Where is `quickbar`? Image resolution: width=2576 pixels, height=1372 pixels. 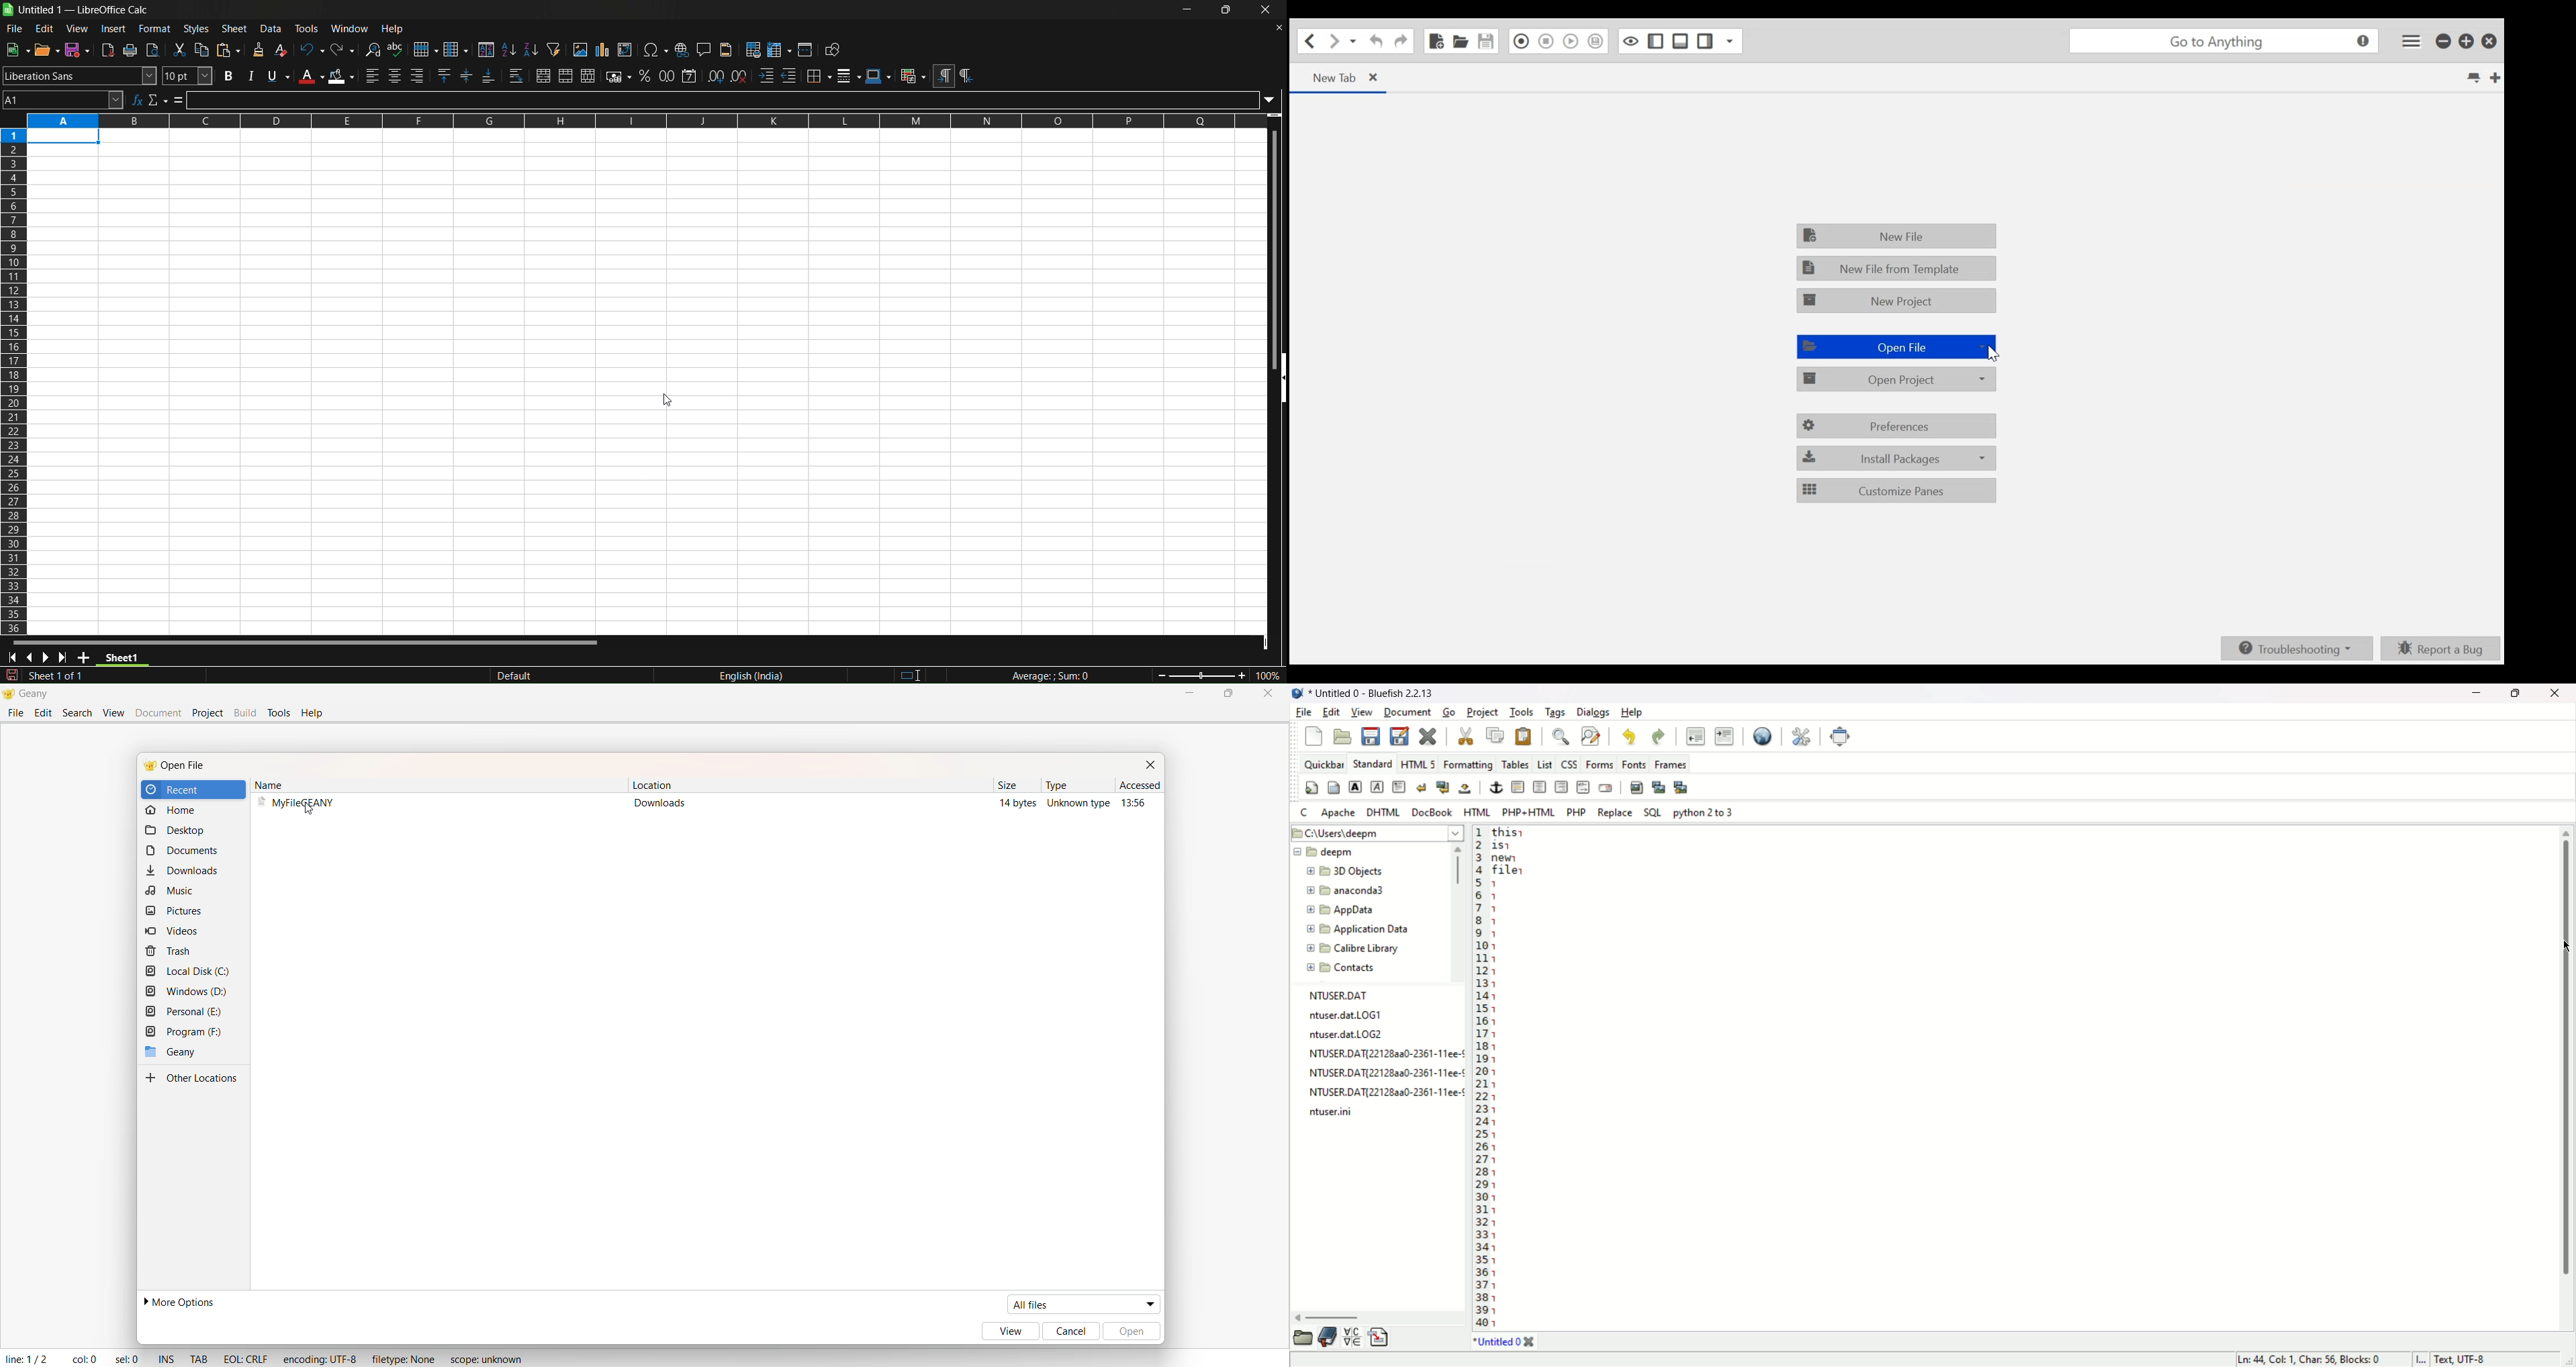
quickbar is located at coordinates (1324, 764).